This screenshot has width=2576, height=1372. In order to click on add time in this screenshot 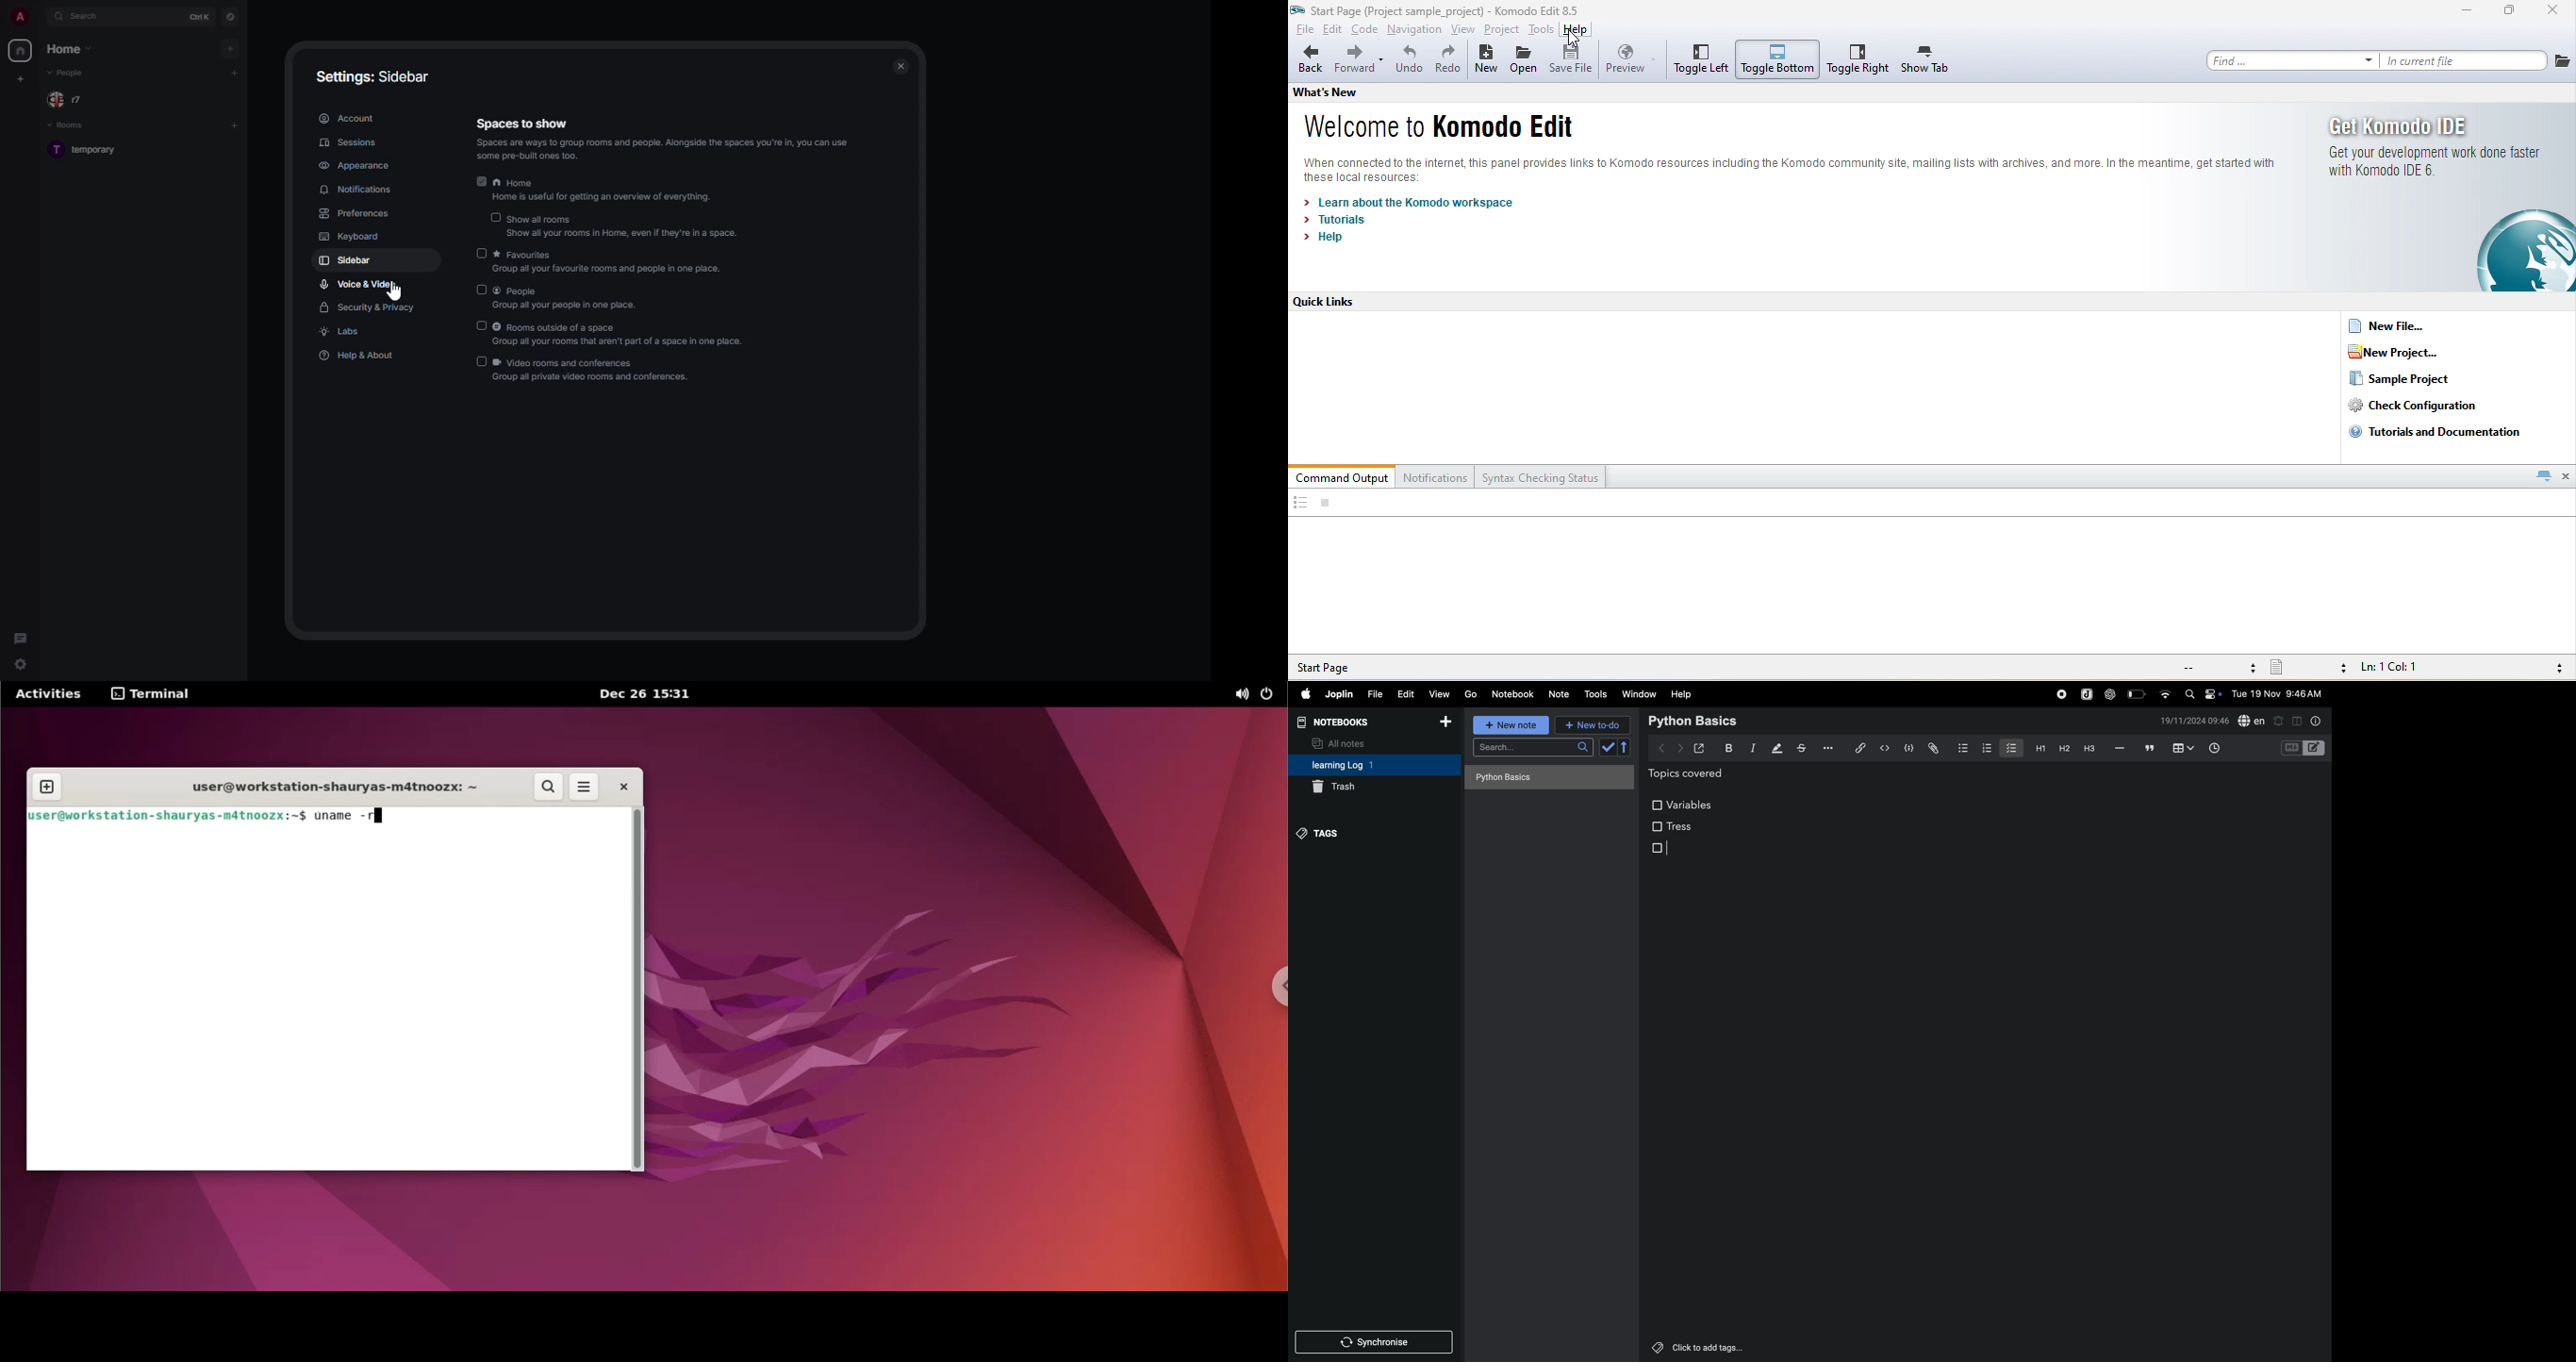, I will do `click(2224, 749)`.